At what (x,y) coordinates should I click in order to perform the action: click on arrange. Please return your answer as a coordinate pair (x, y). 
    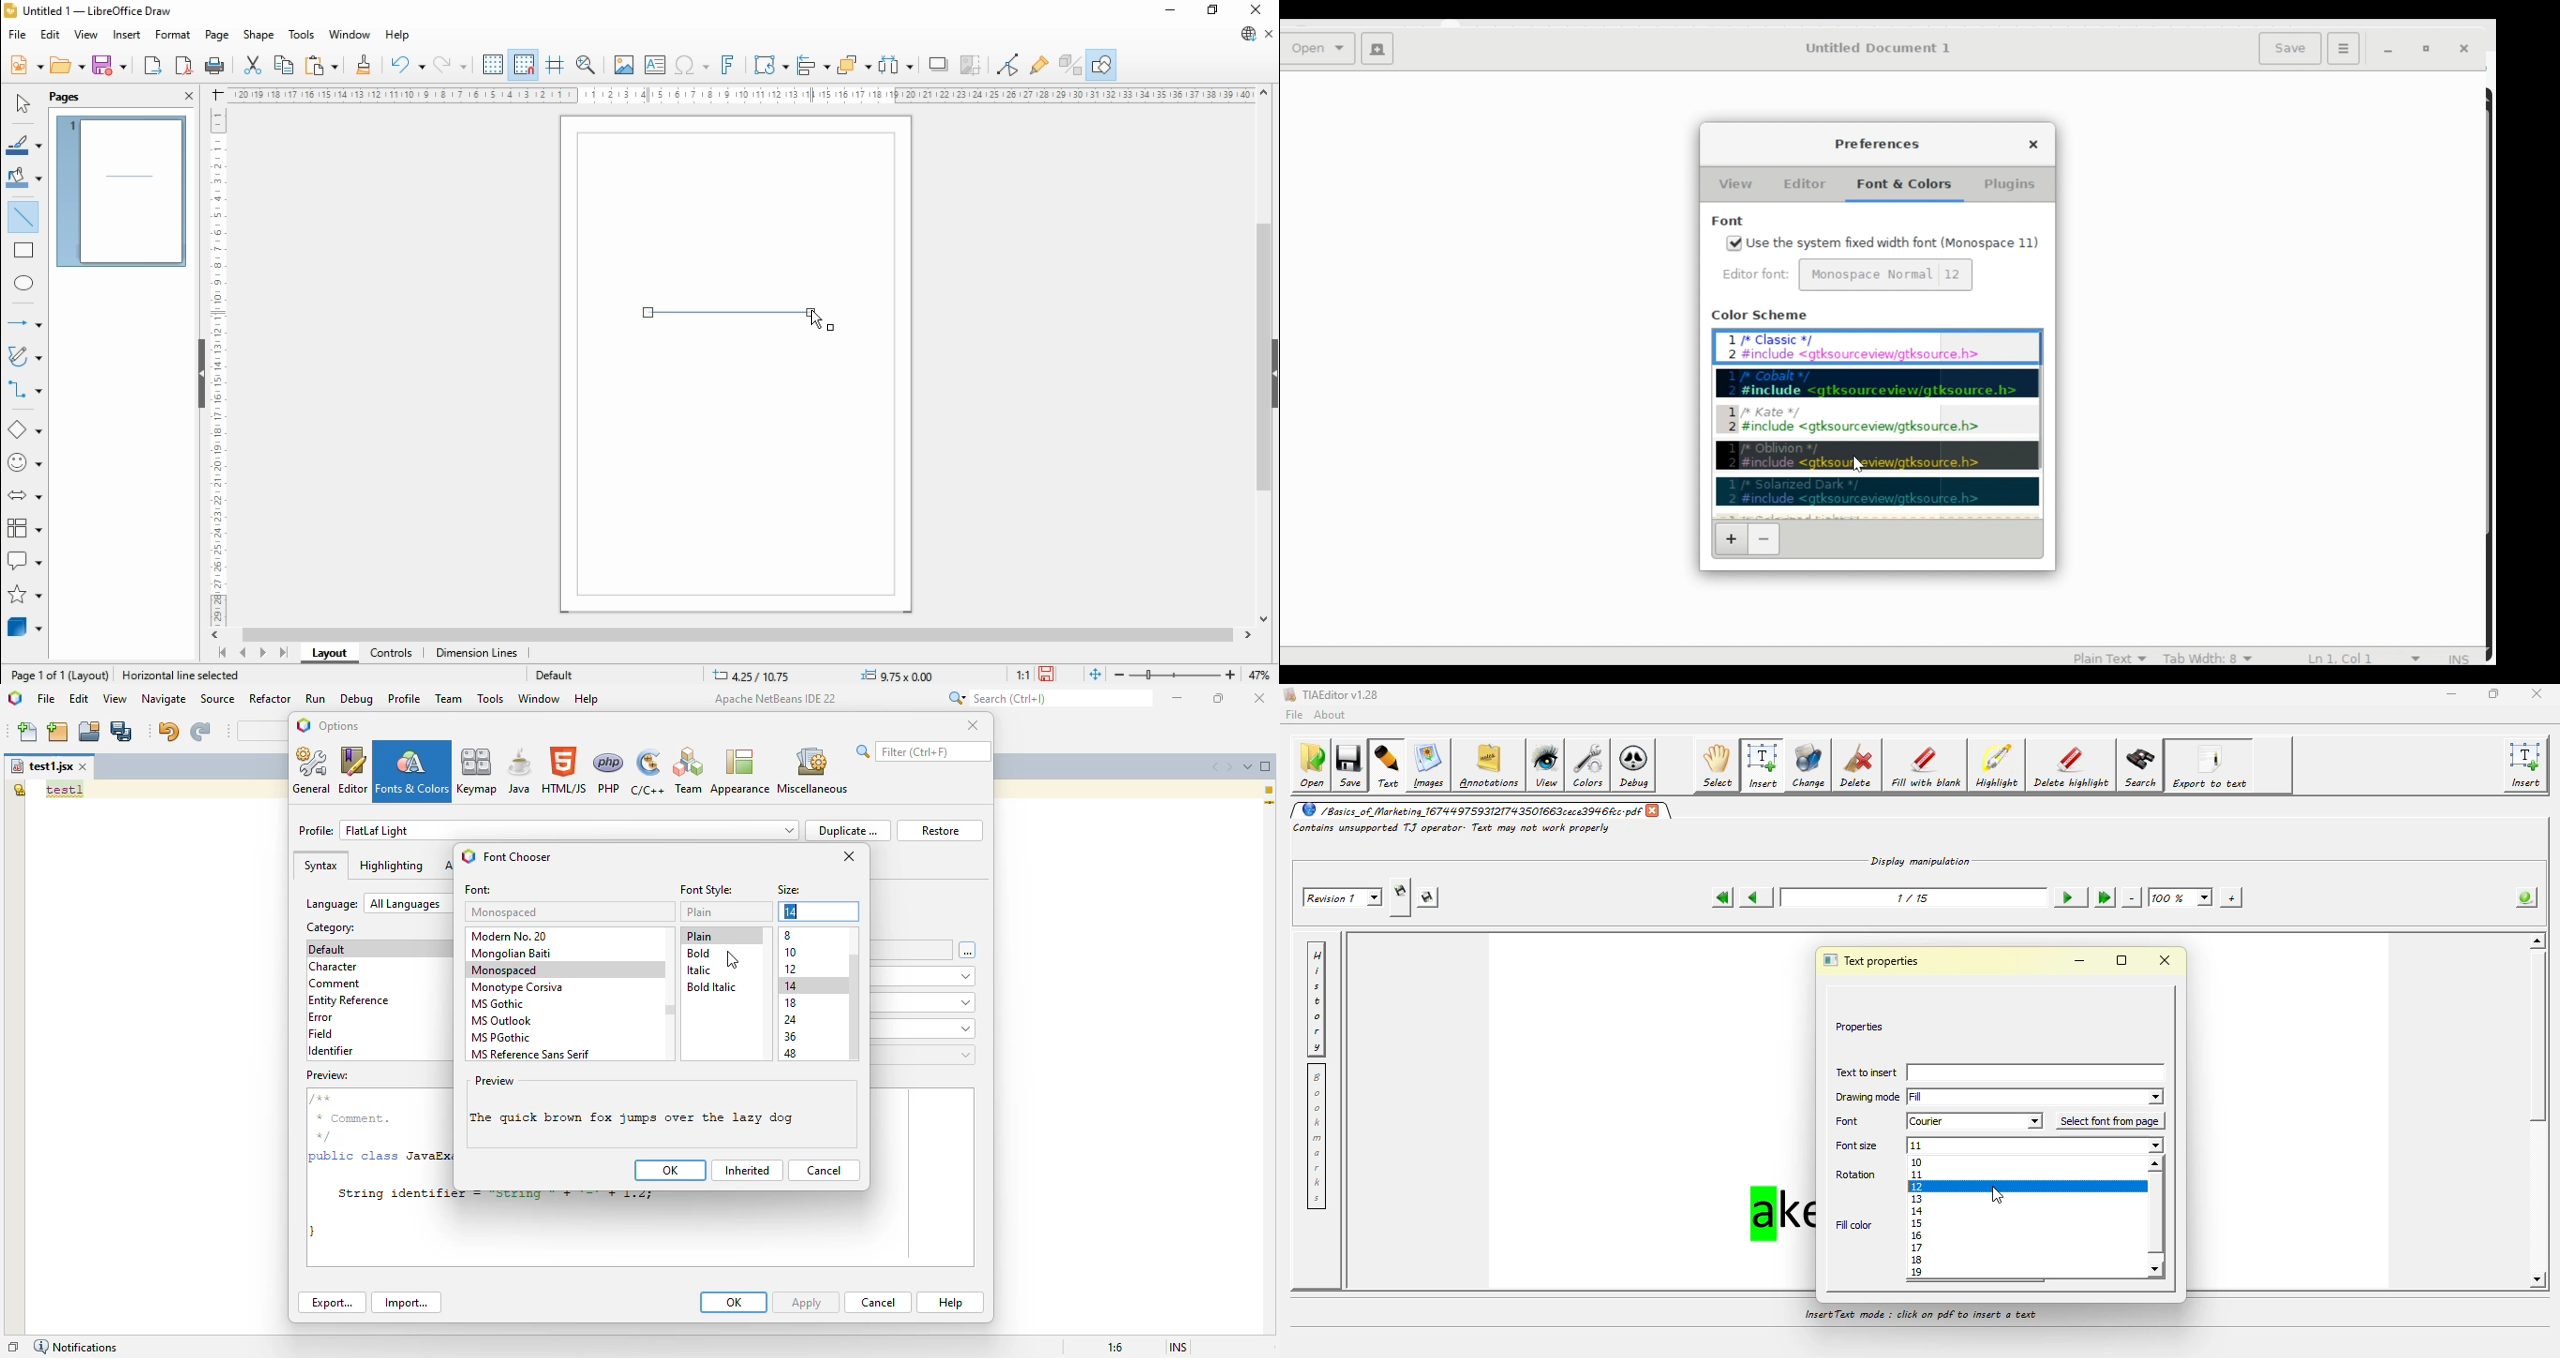
    Looking at the image, I should click on (856, 63).